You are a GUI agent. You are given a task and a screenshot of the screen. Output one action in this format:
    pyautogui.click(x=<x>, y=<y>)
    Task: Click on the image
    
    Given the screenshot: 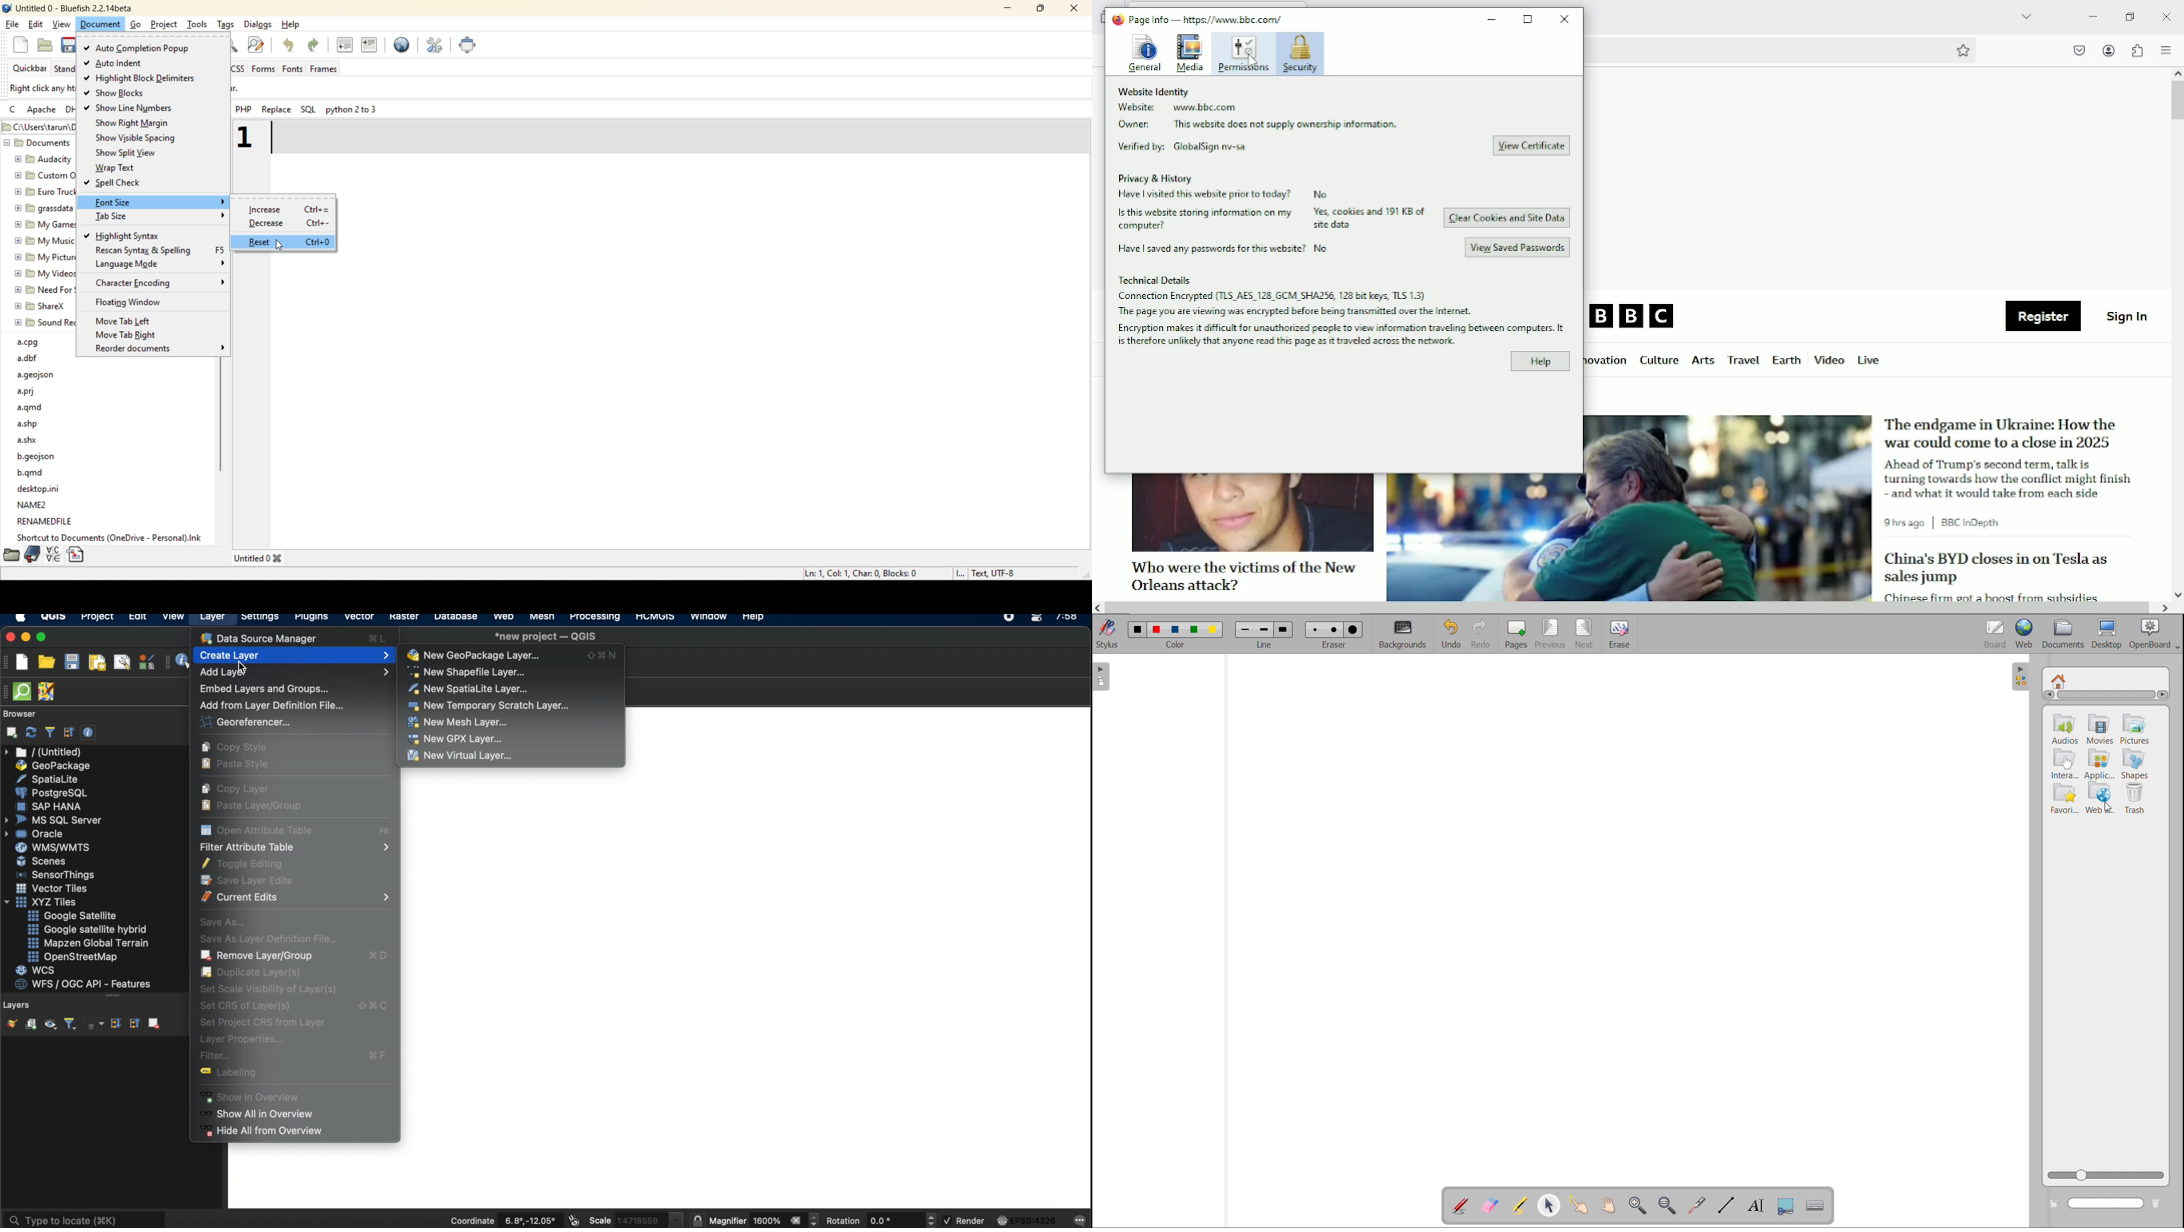 What is the action you would take?
    pyautogui.click(x=1251, y=513)
    